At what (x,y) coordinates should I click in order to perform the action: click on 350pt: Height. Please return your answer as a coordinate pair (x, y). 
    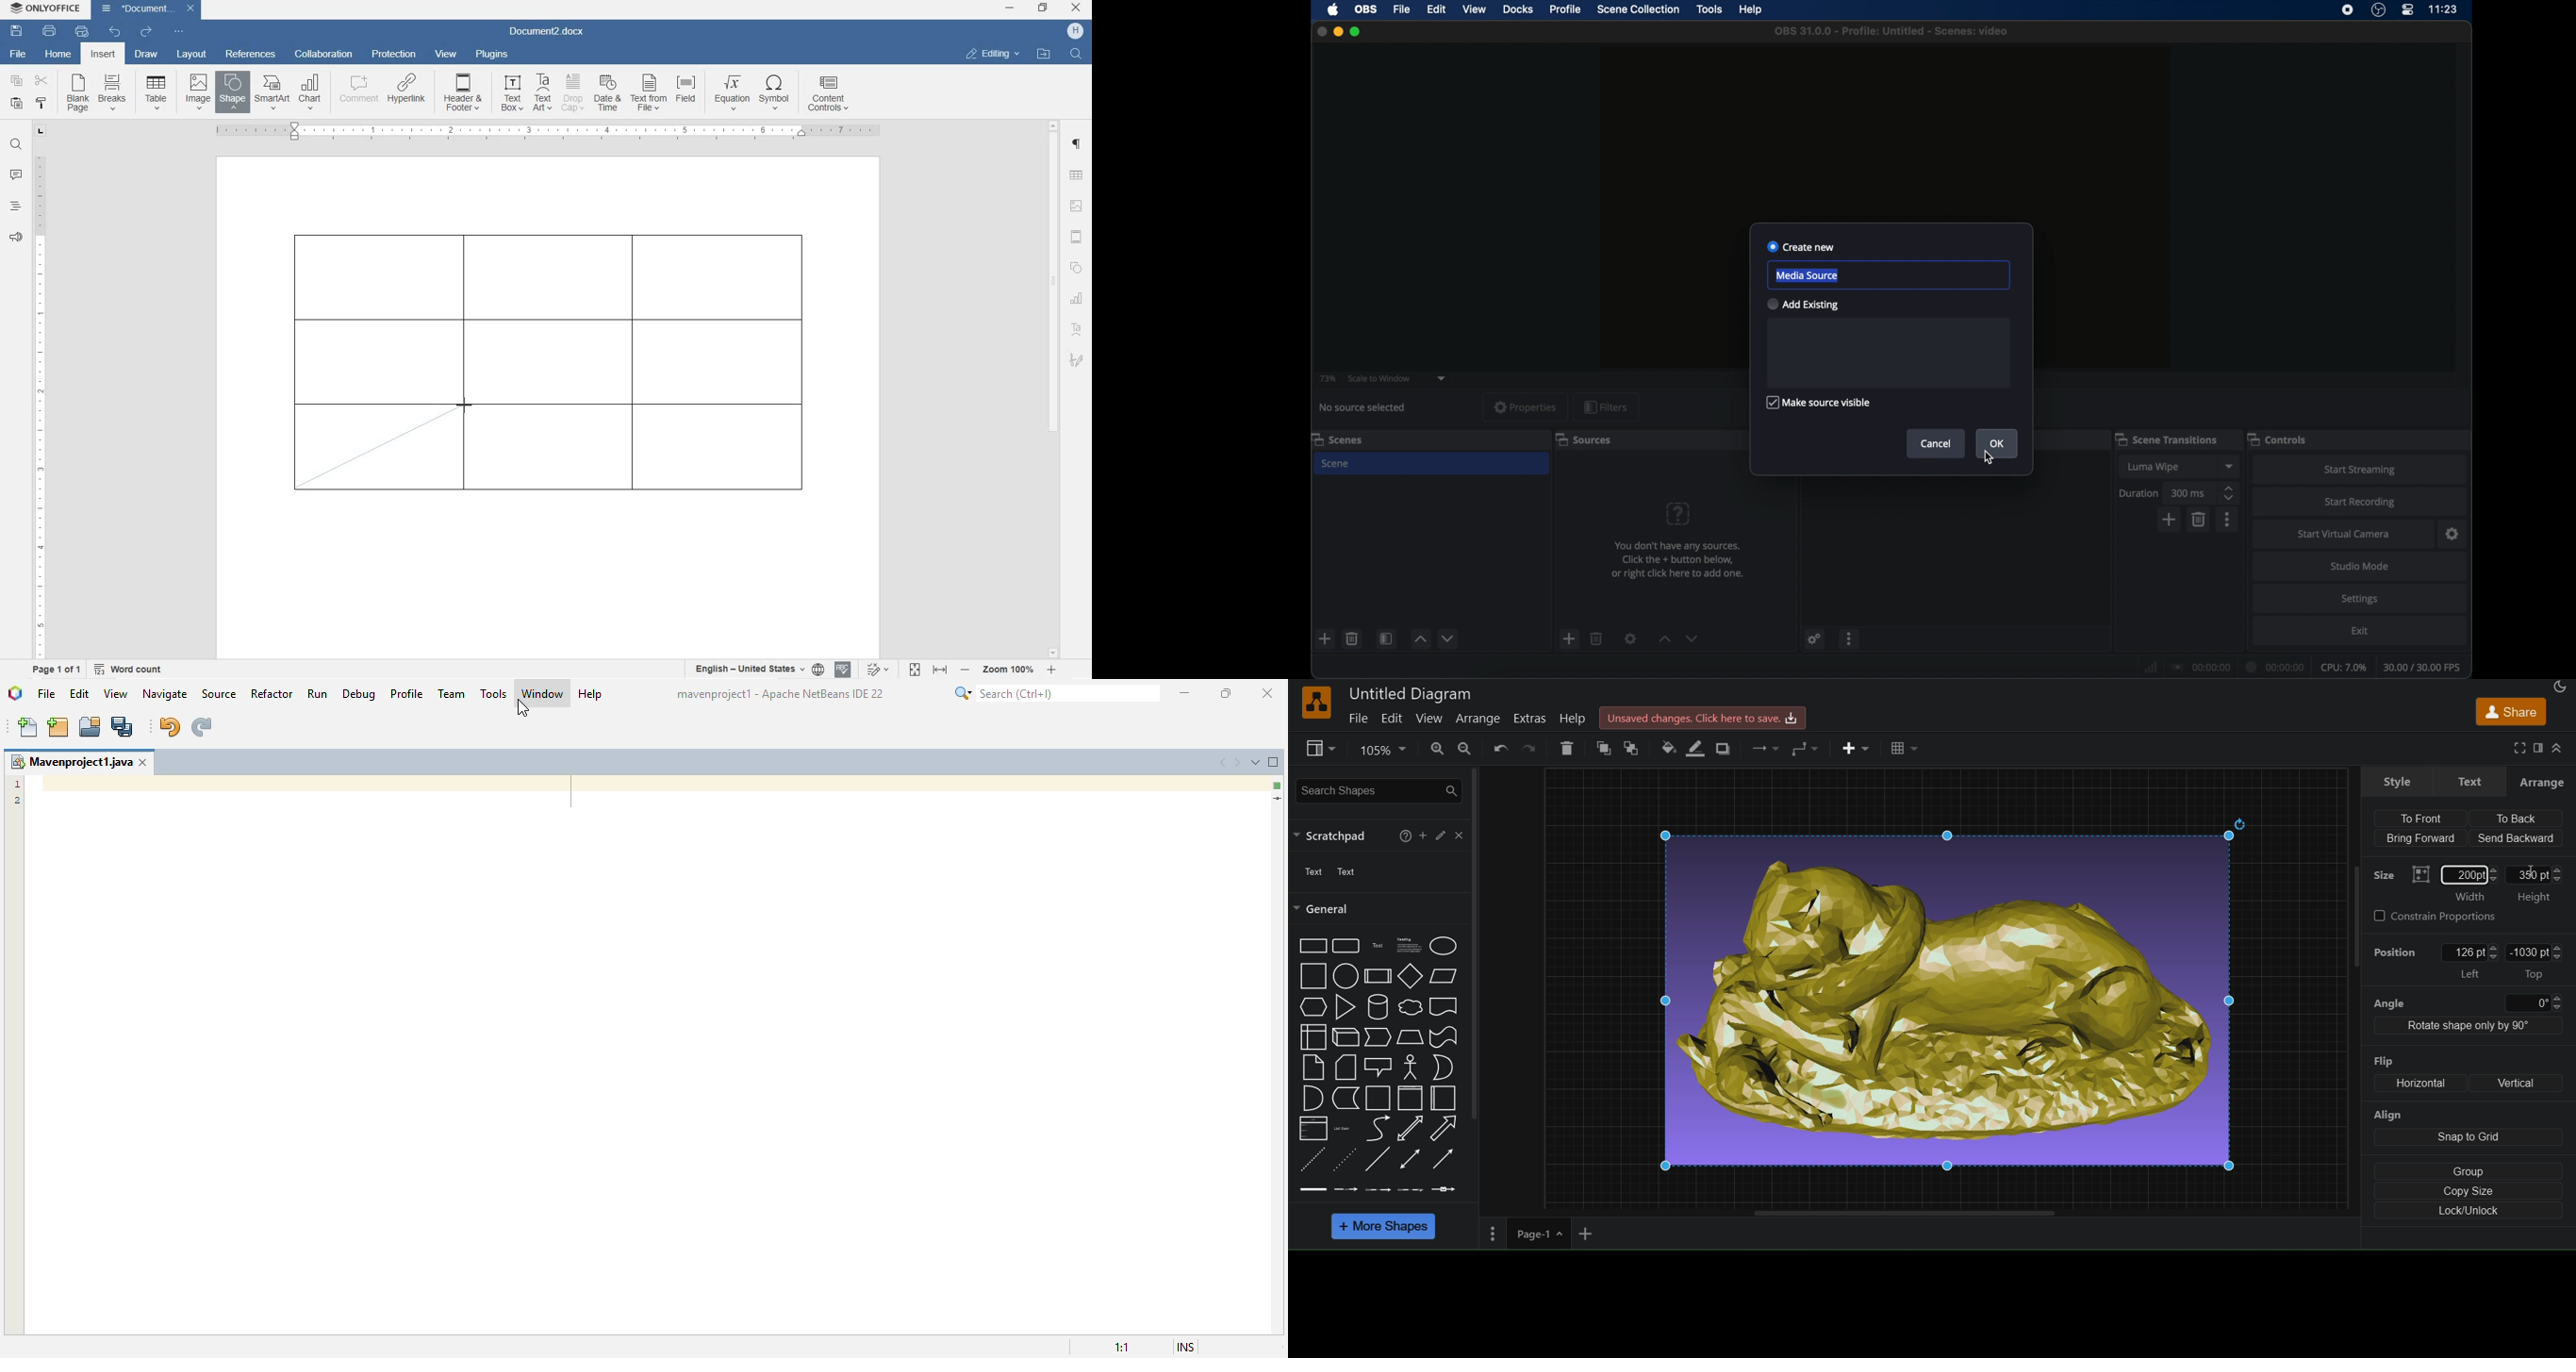
    Looking at the image, I should click on (2538, 873).